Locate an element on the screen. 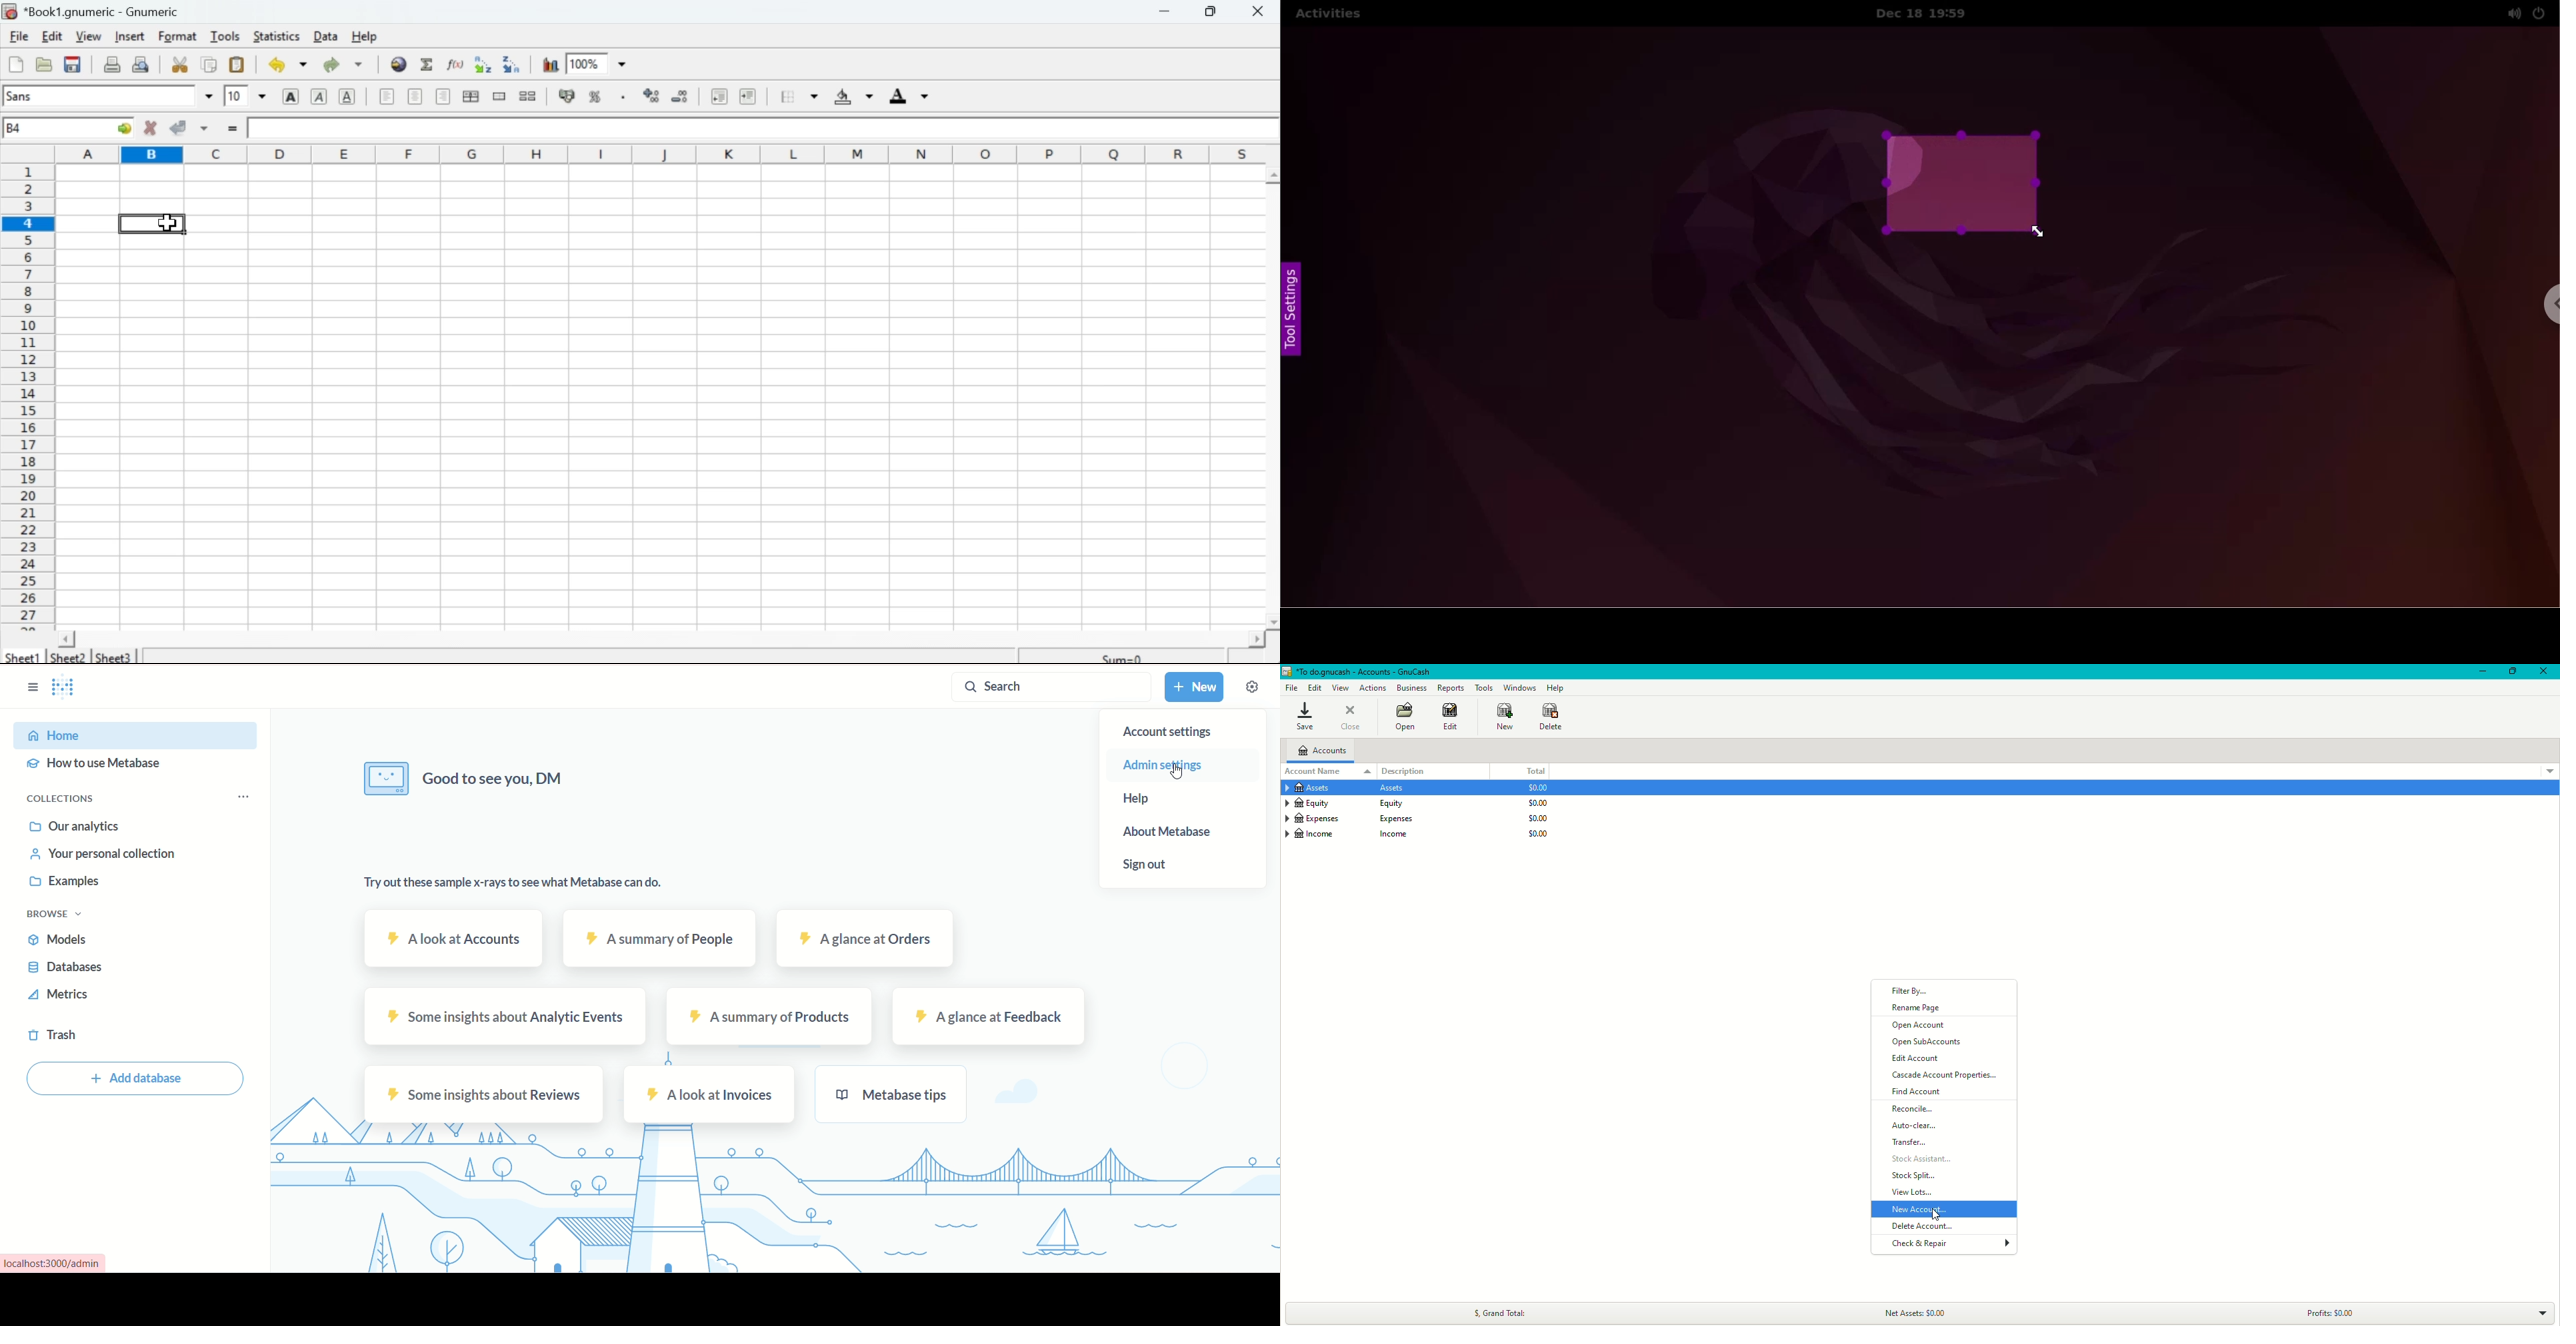  View is located at coordinates (90, 35).